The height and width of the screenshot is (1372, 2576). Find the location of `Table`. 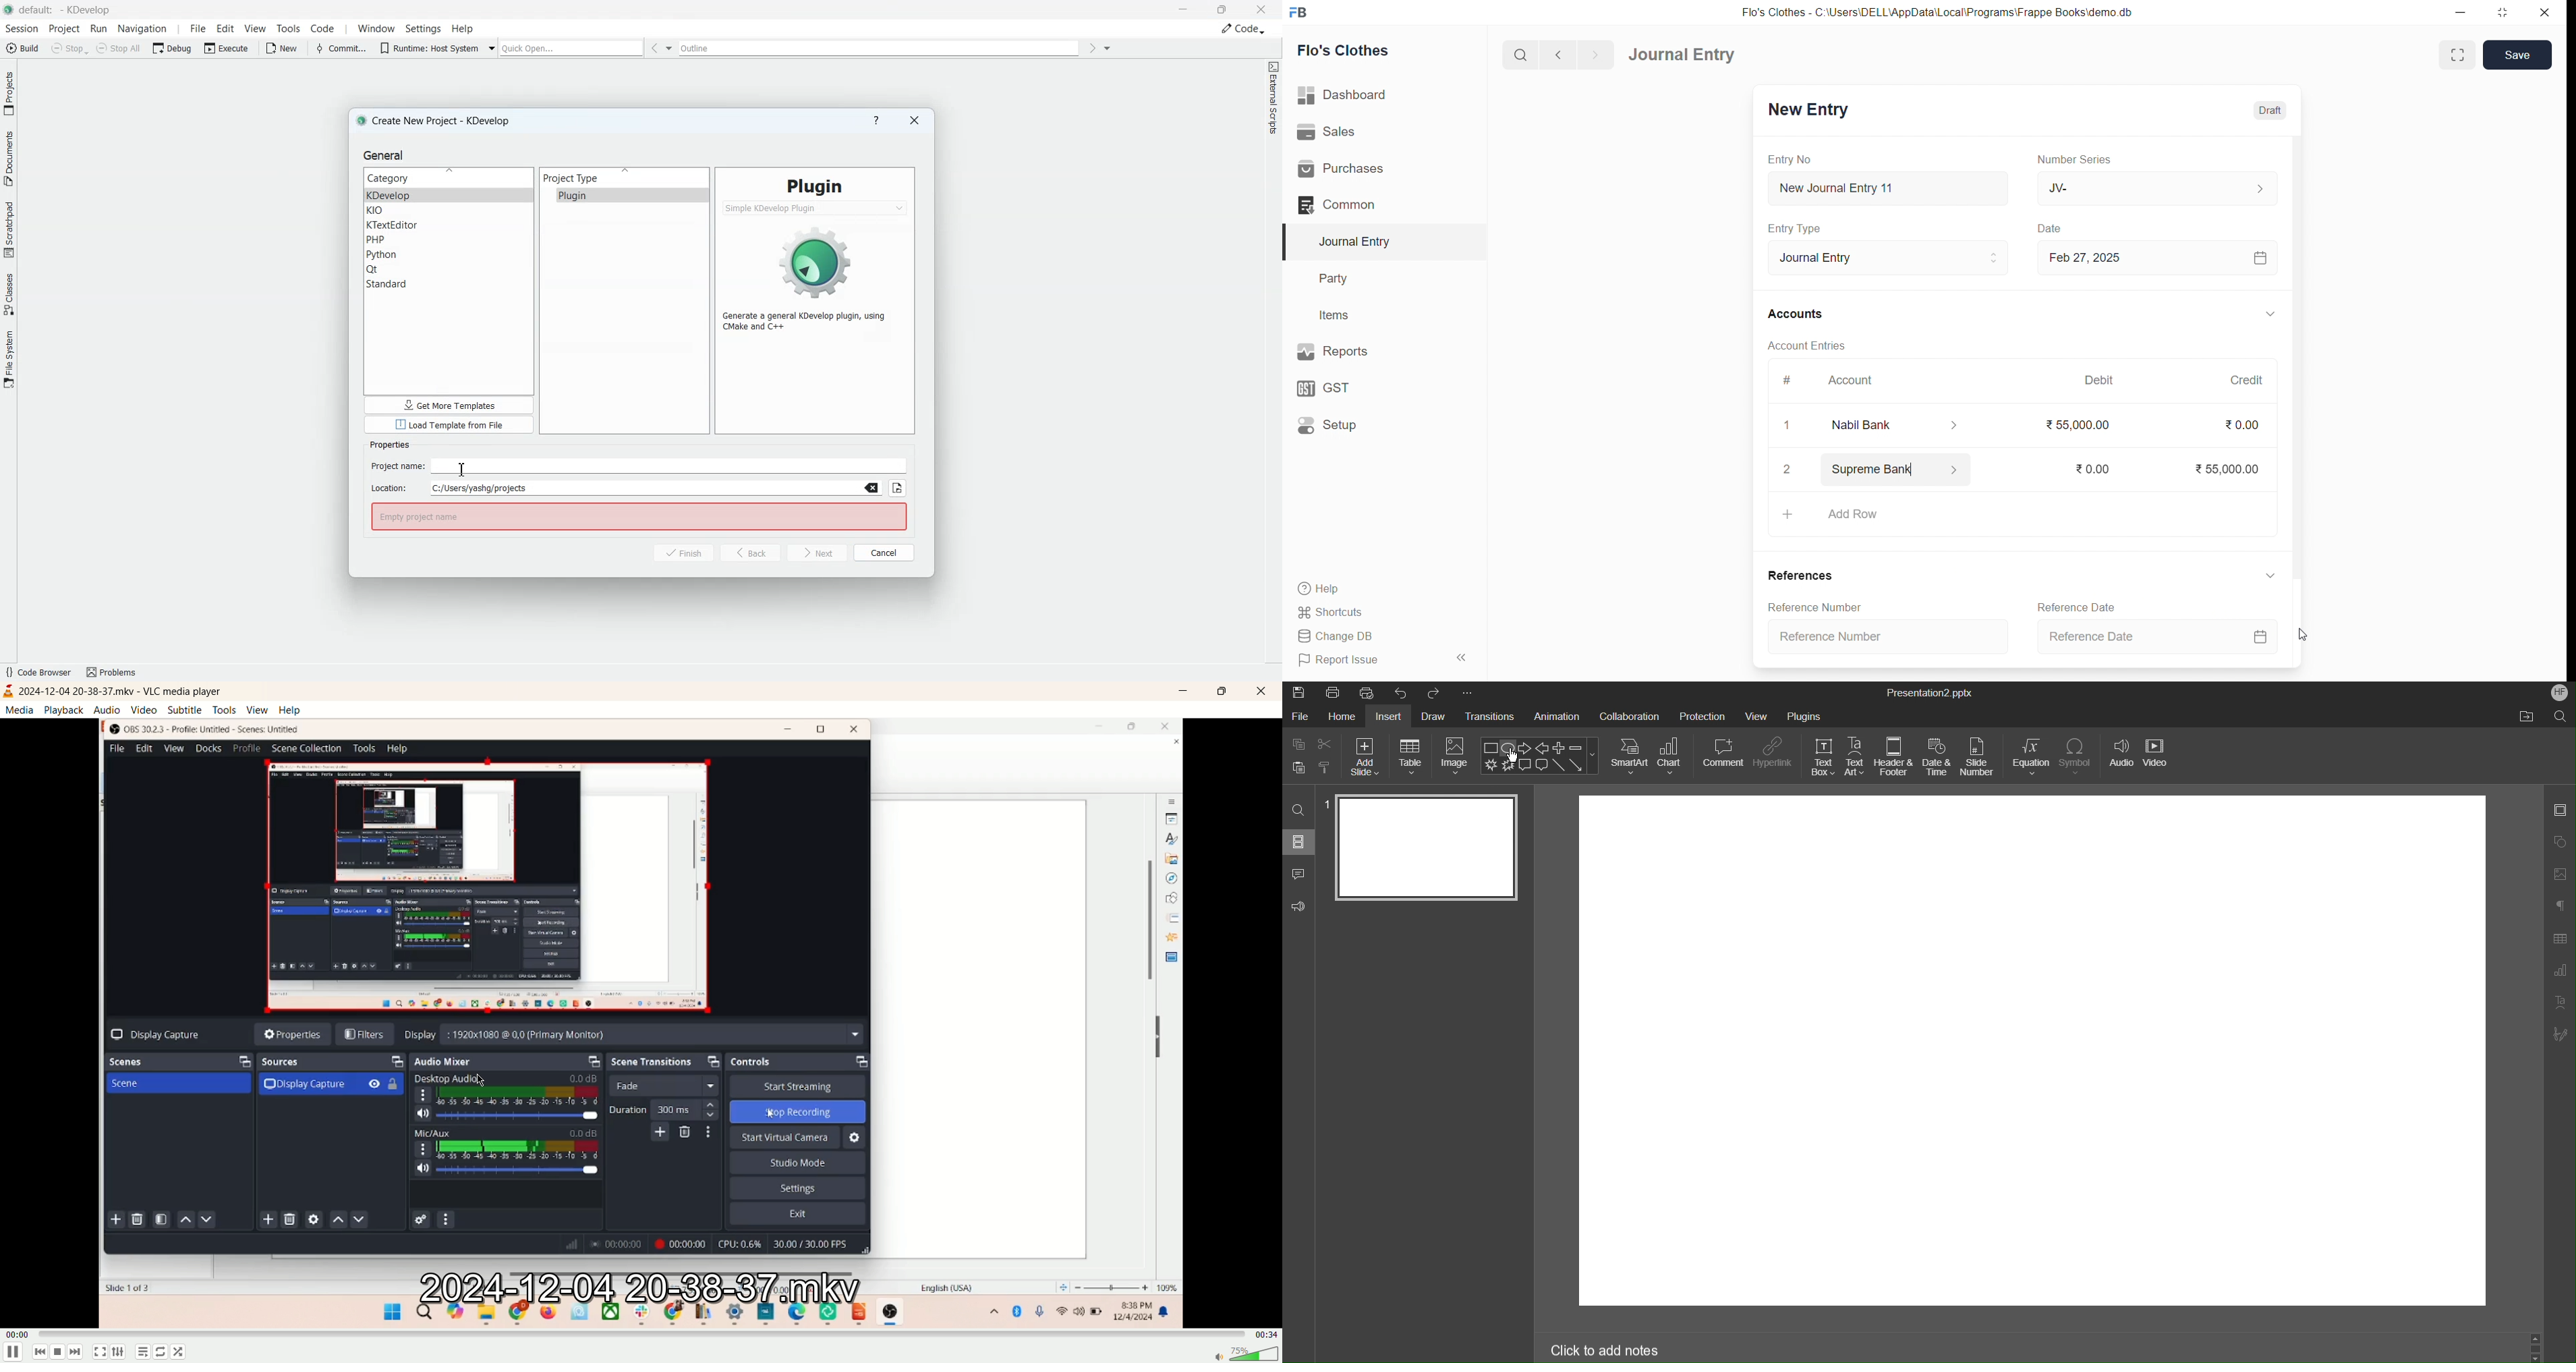

Table is located at coordinates (1410, 756).